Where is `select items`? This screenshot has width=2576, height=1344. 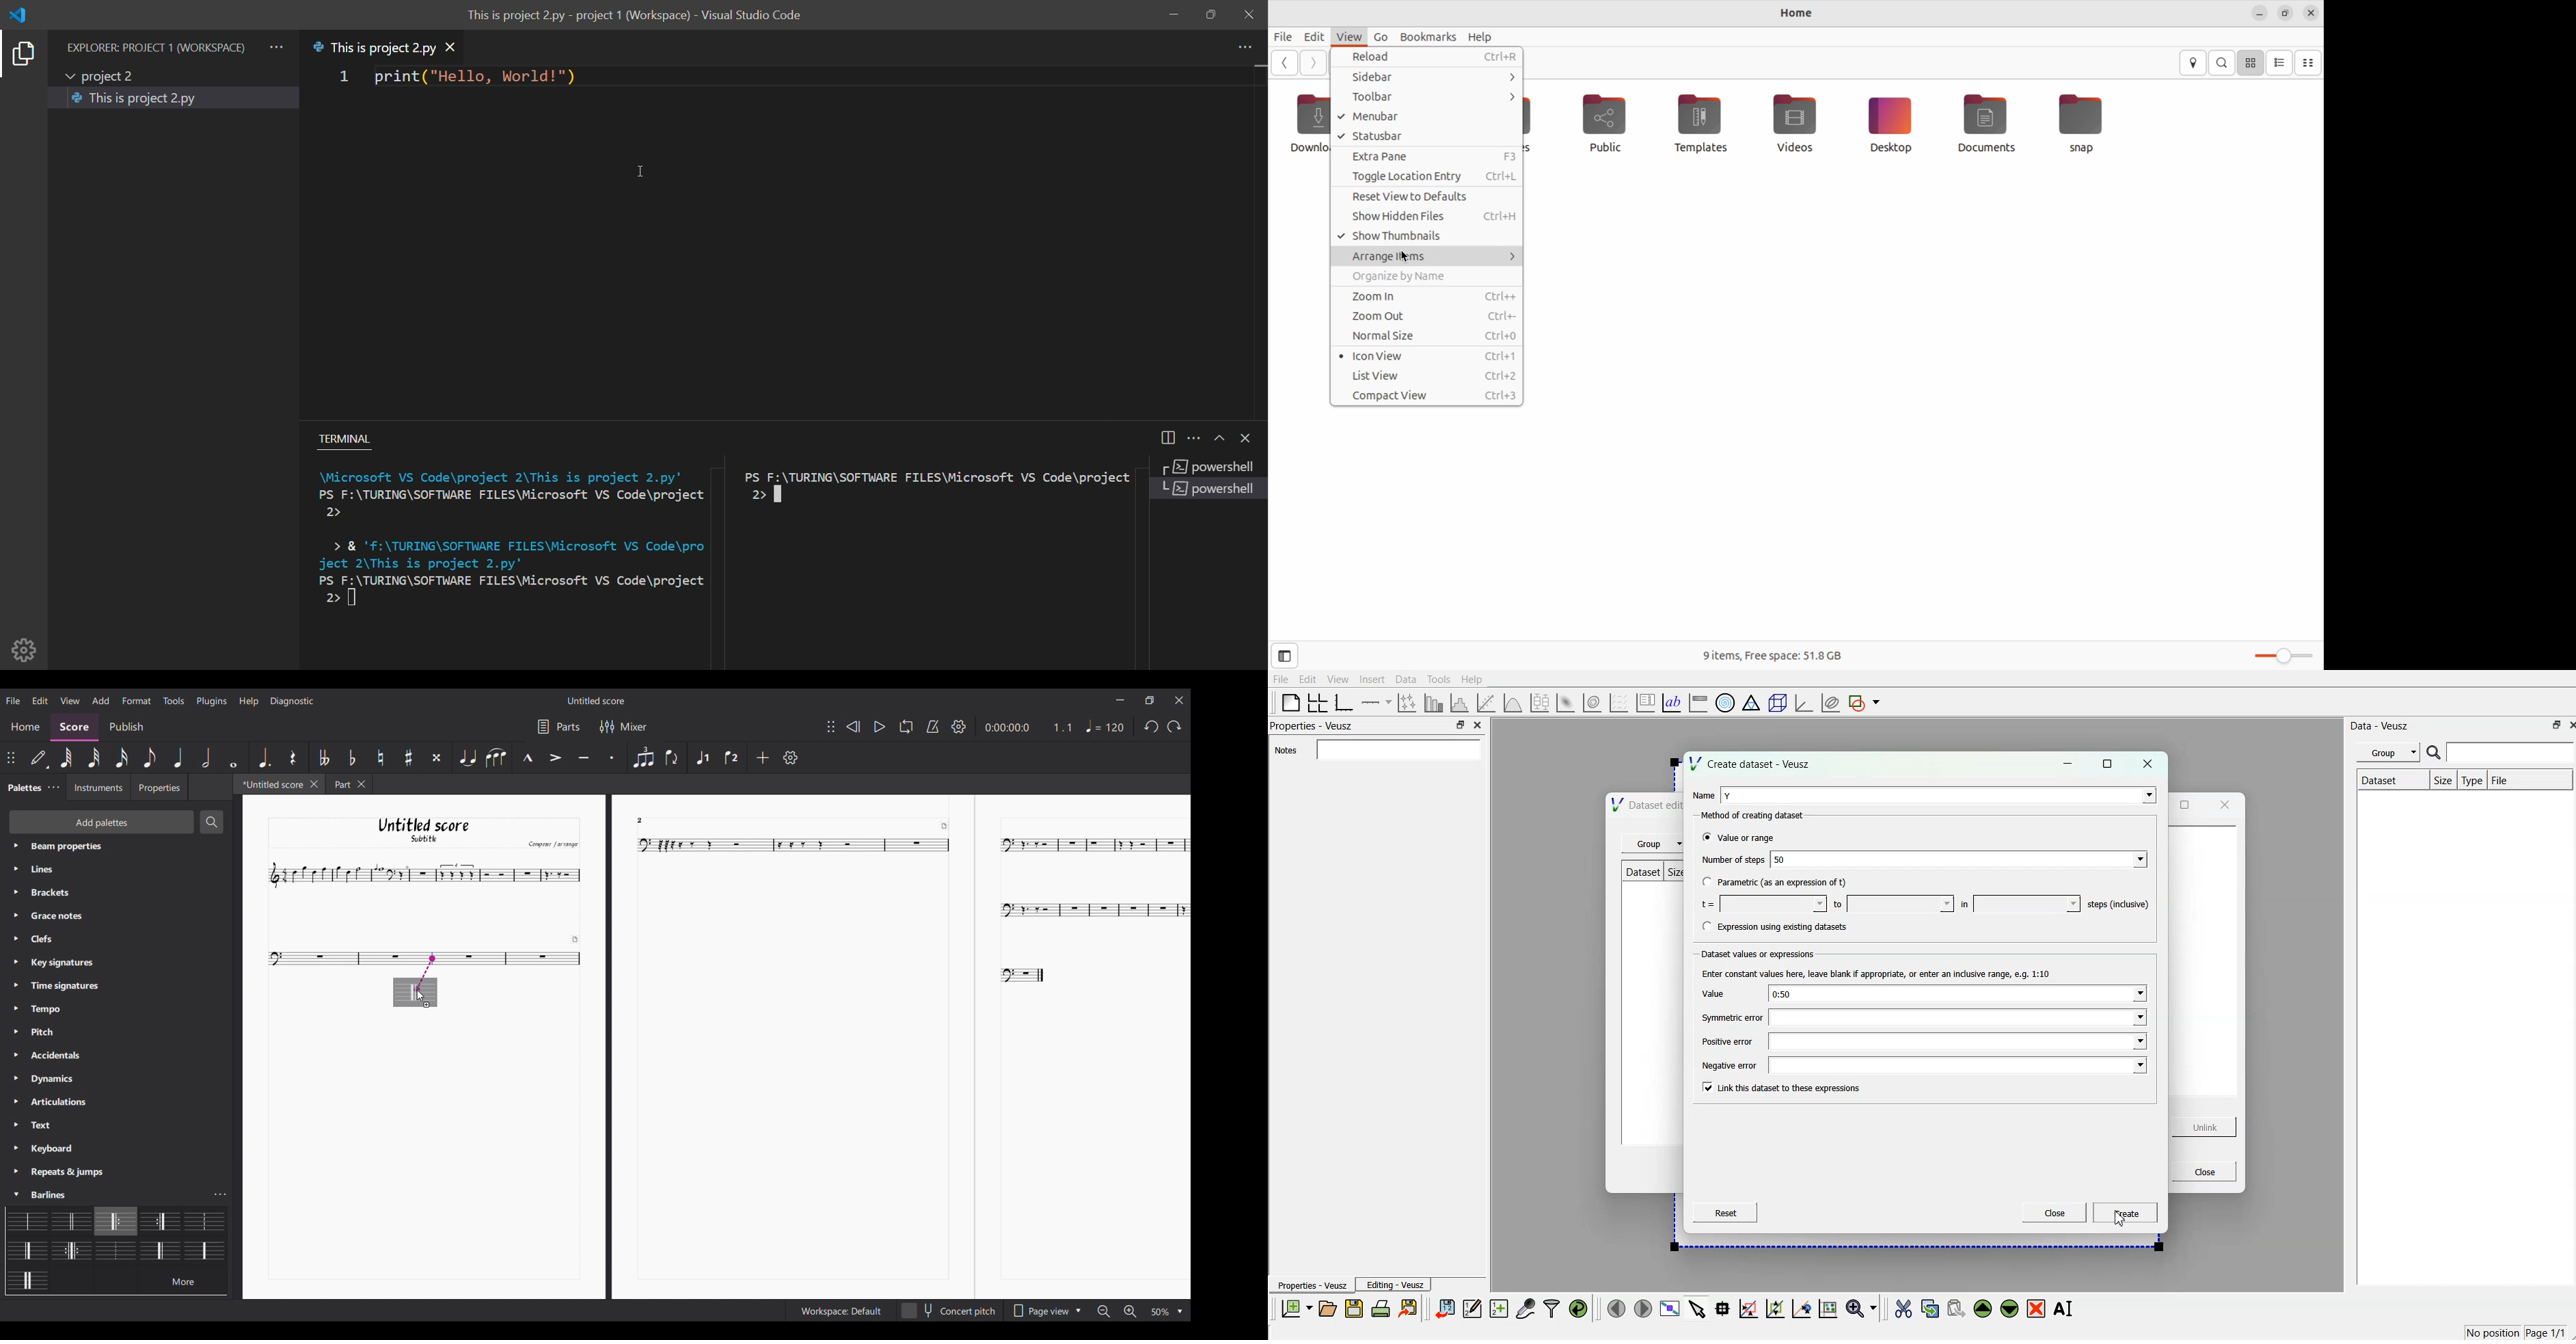 select items is located at coordinates (1696, 1310).